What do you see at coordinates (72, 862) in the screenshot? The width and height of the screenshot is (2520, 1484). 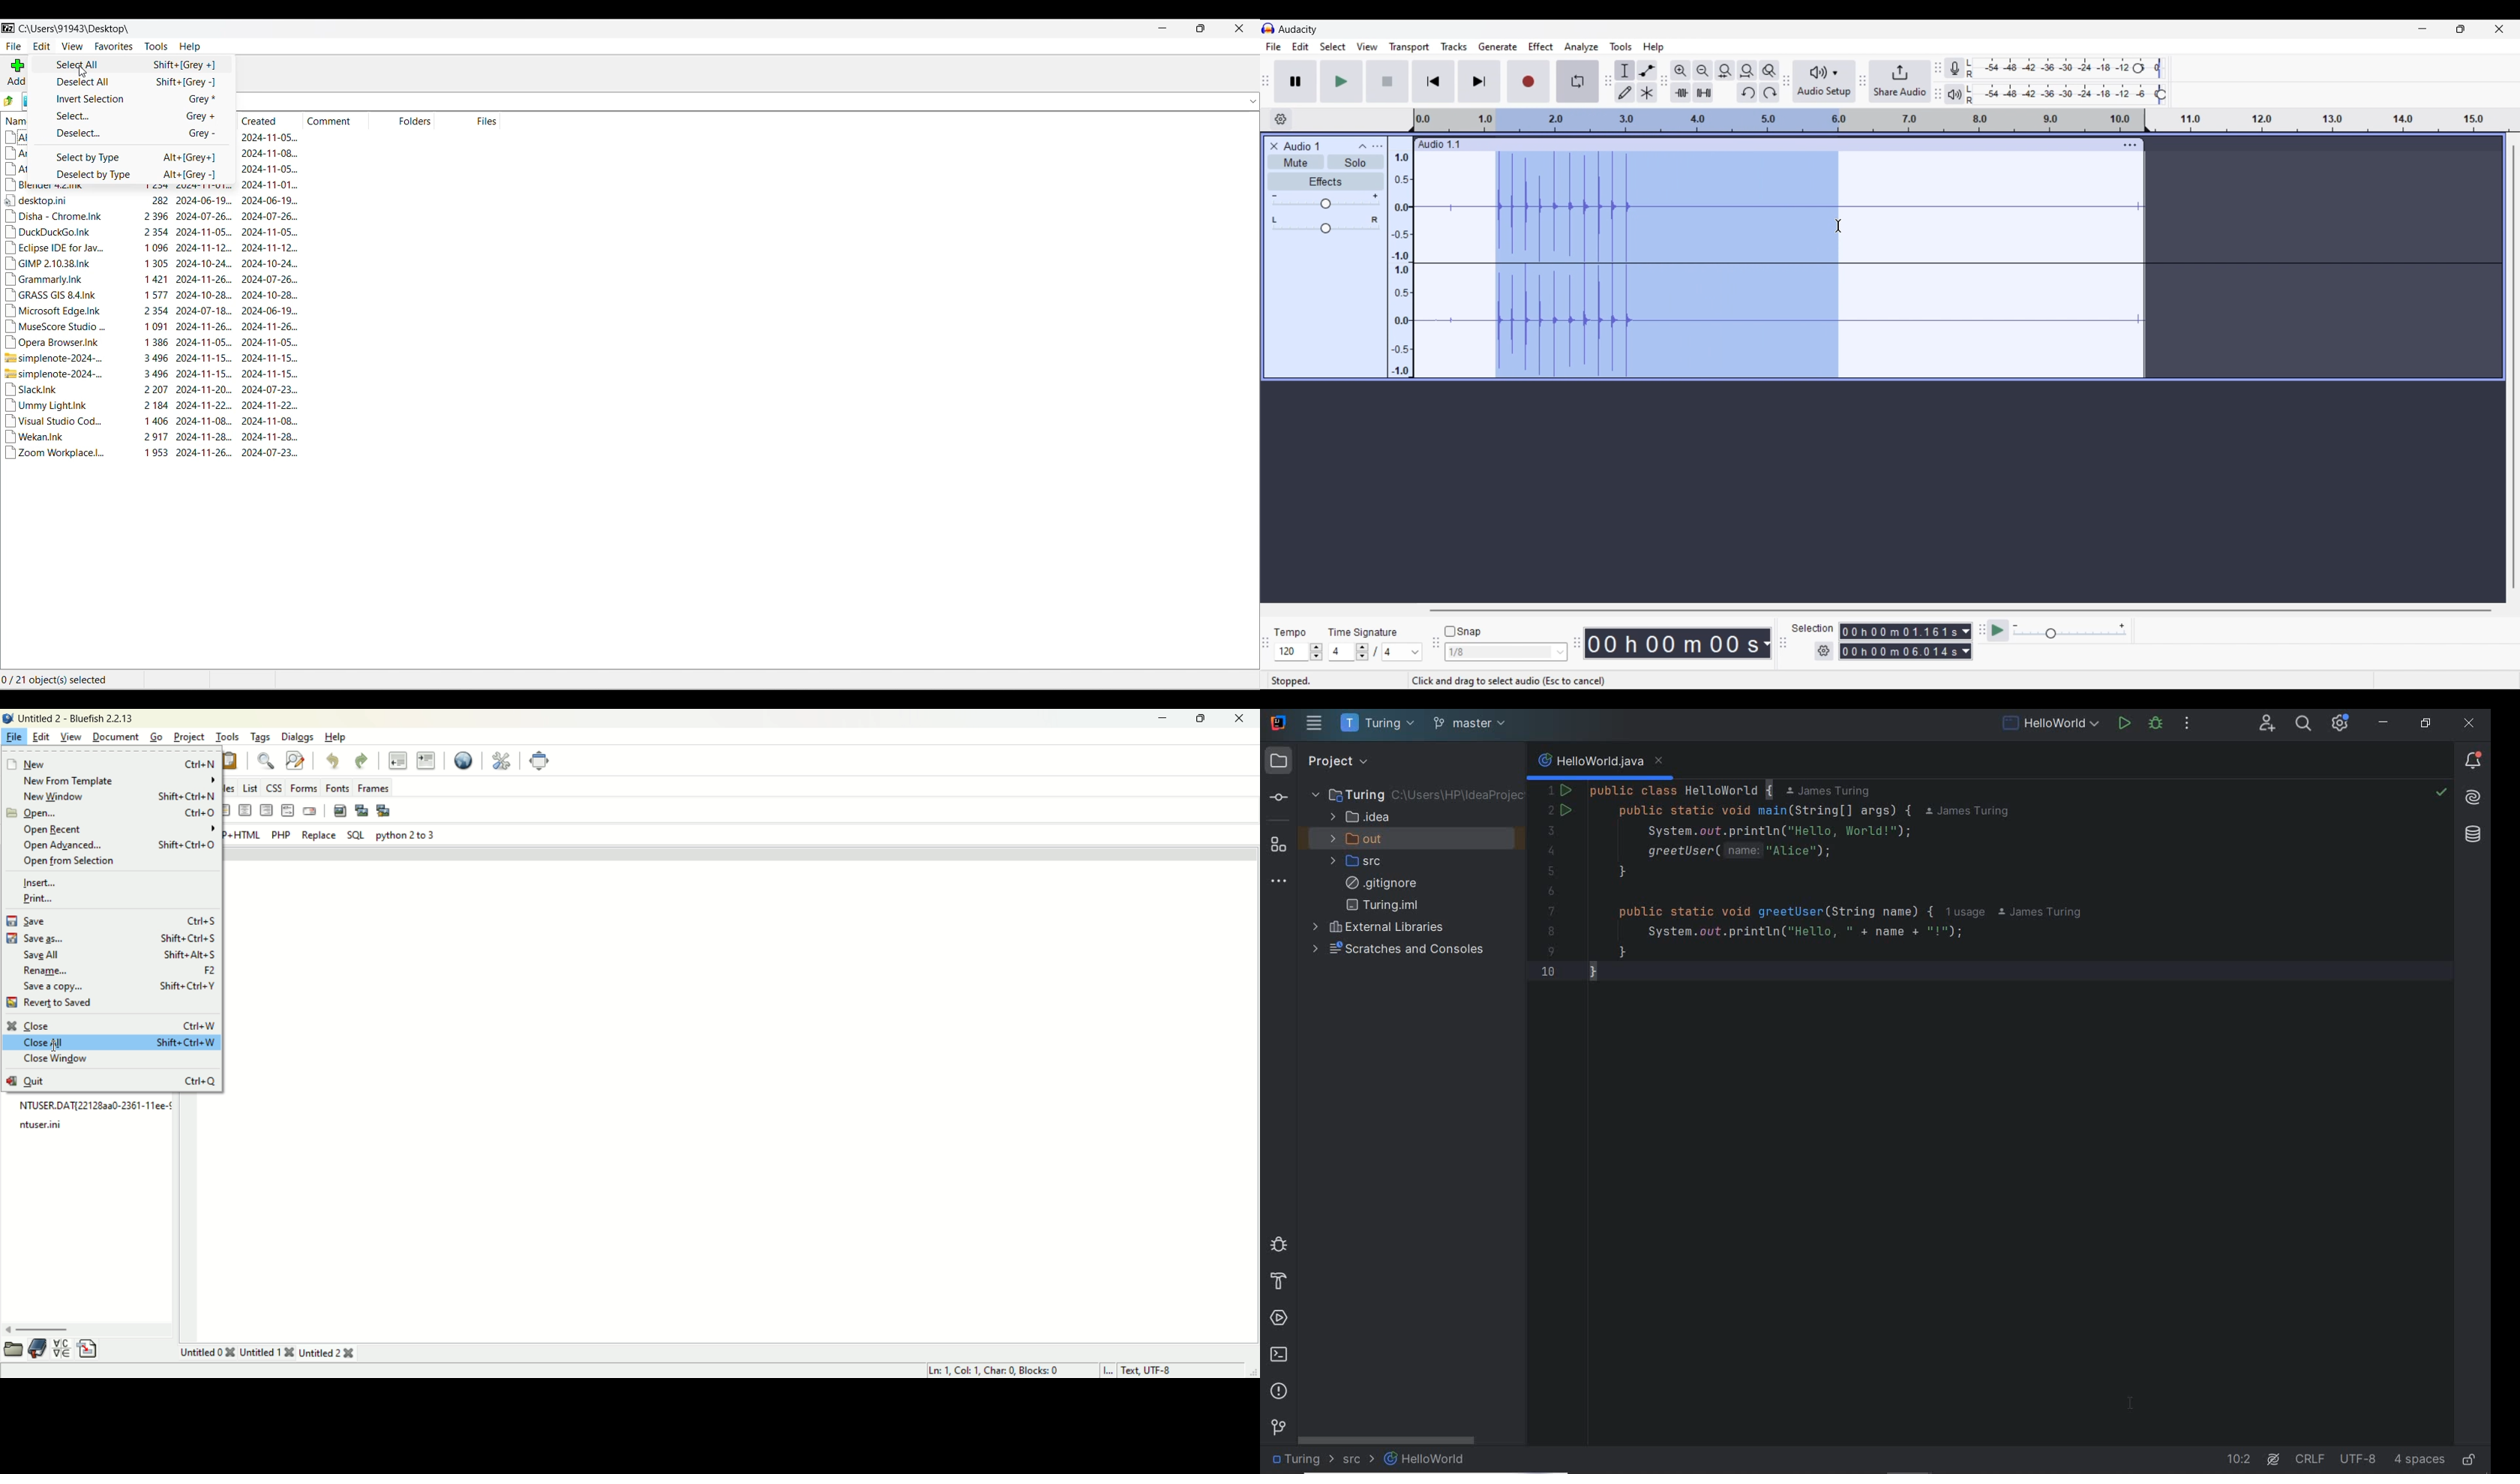 I see `open from selection` at bounding box center [72, 862].